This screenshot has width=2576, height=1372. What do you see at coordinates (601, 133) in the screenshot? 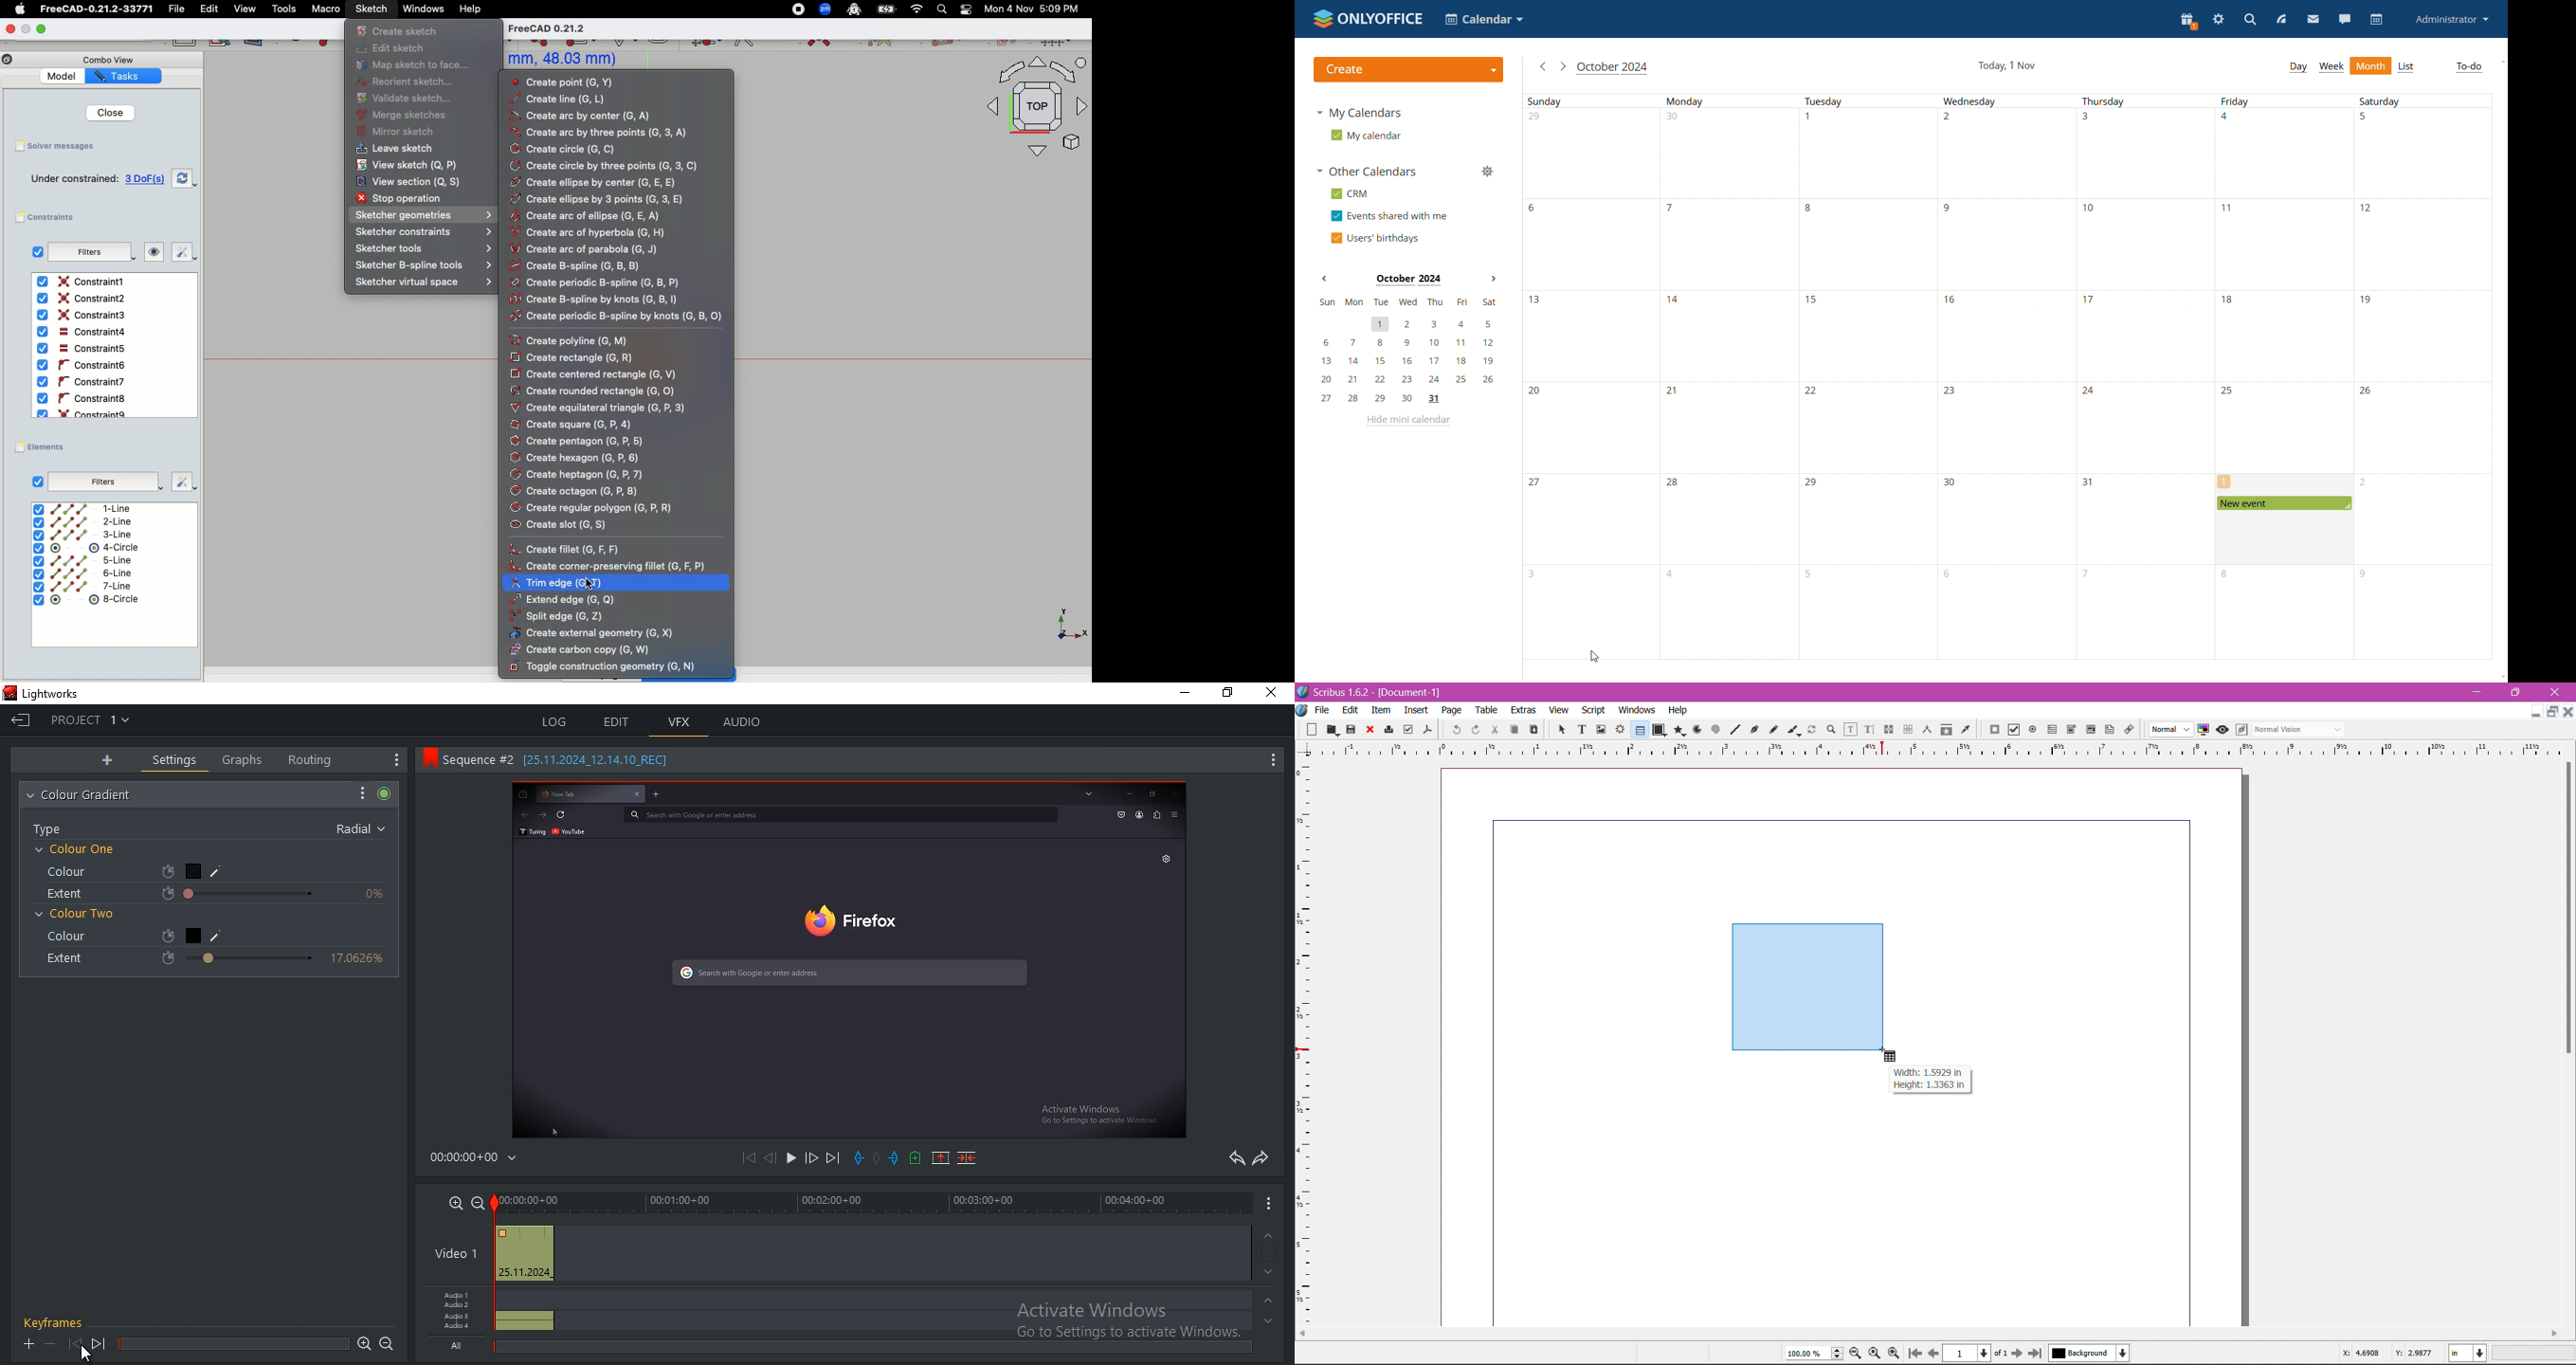
I see `Create arc by three points` at bounding box center [601, 133].